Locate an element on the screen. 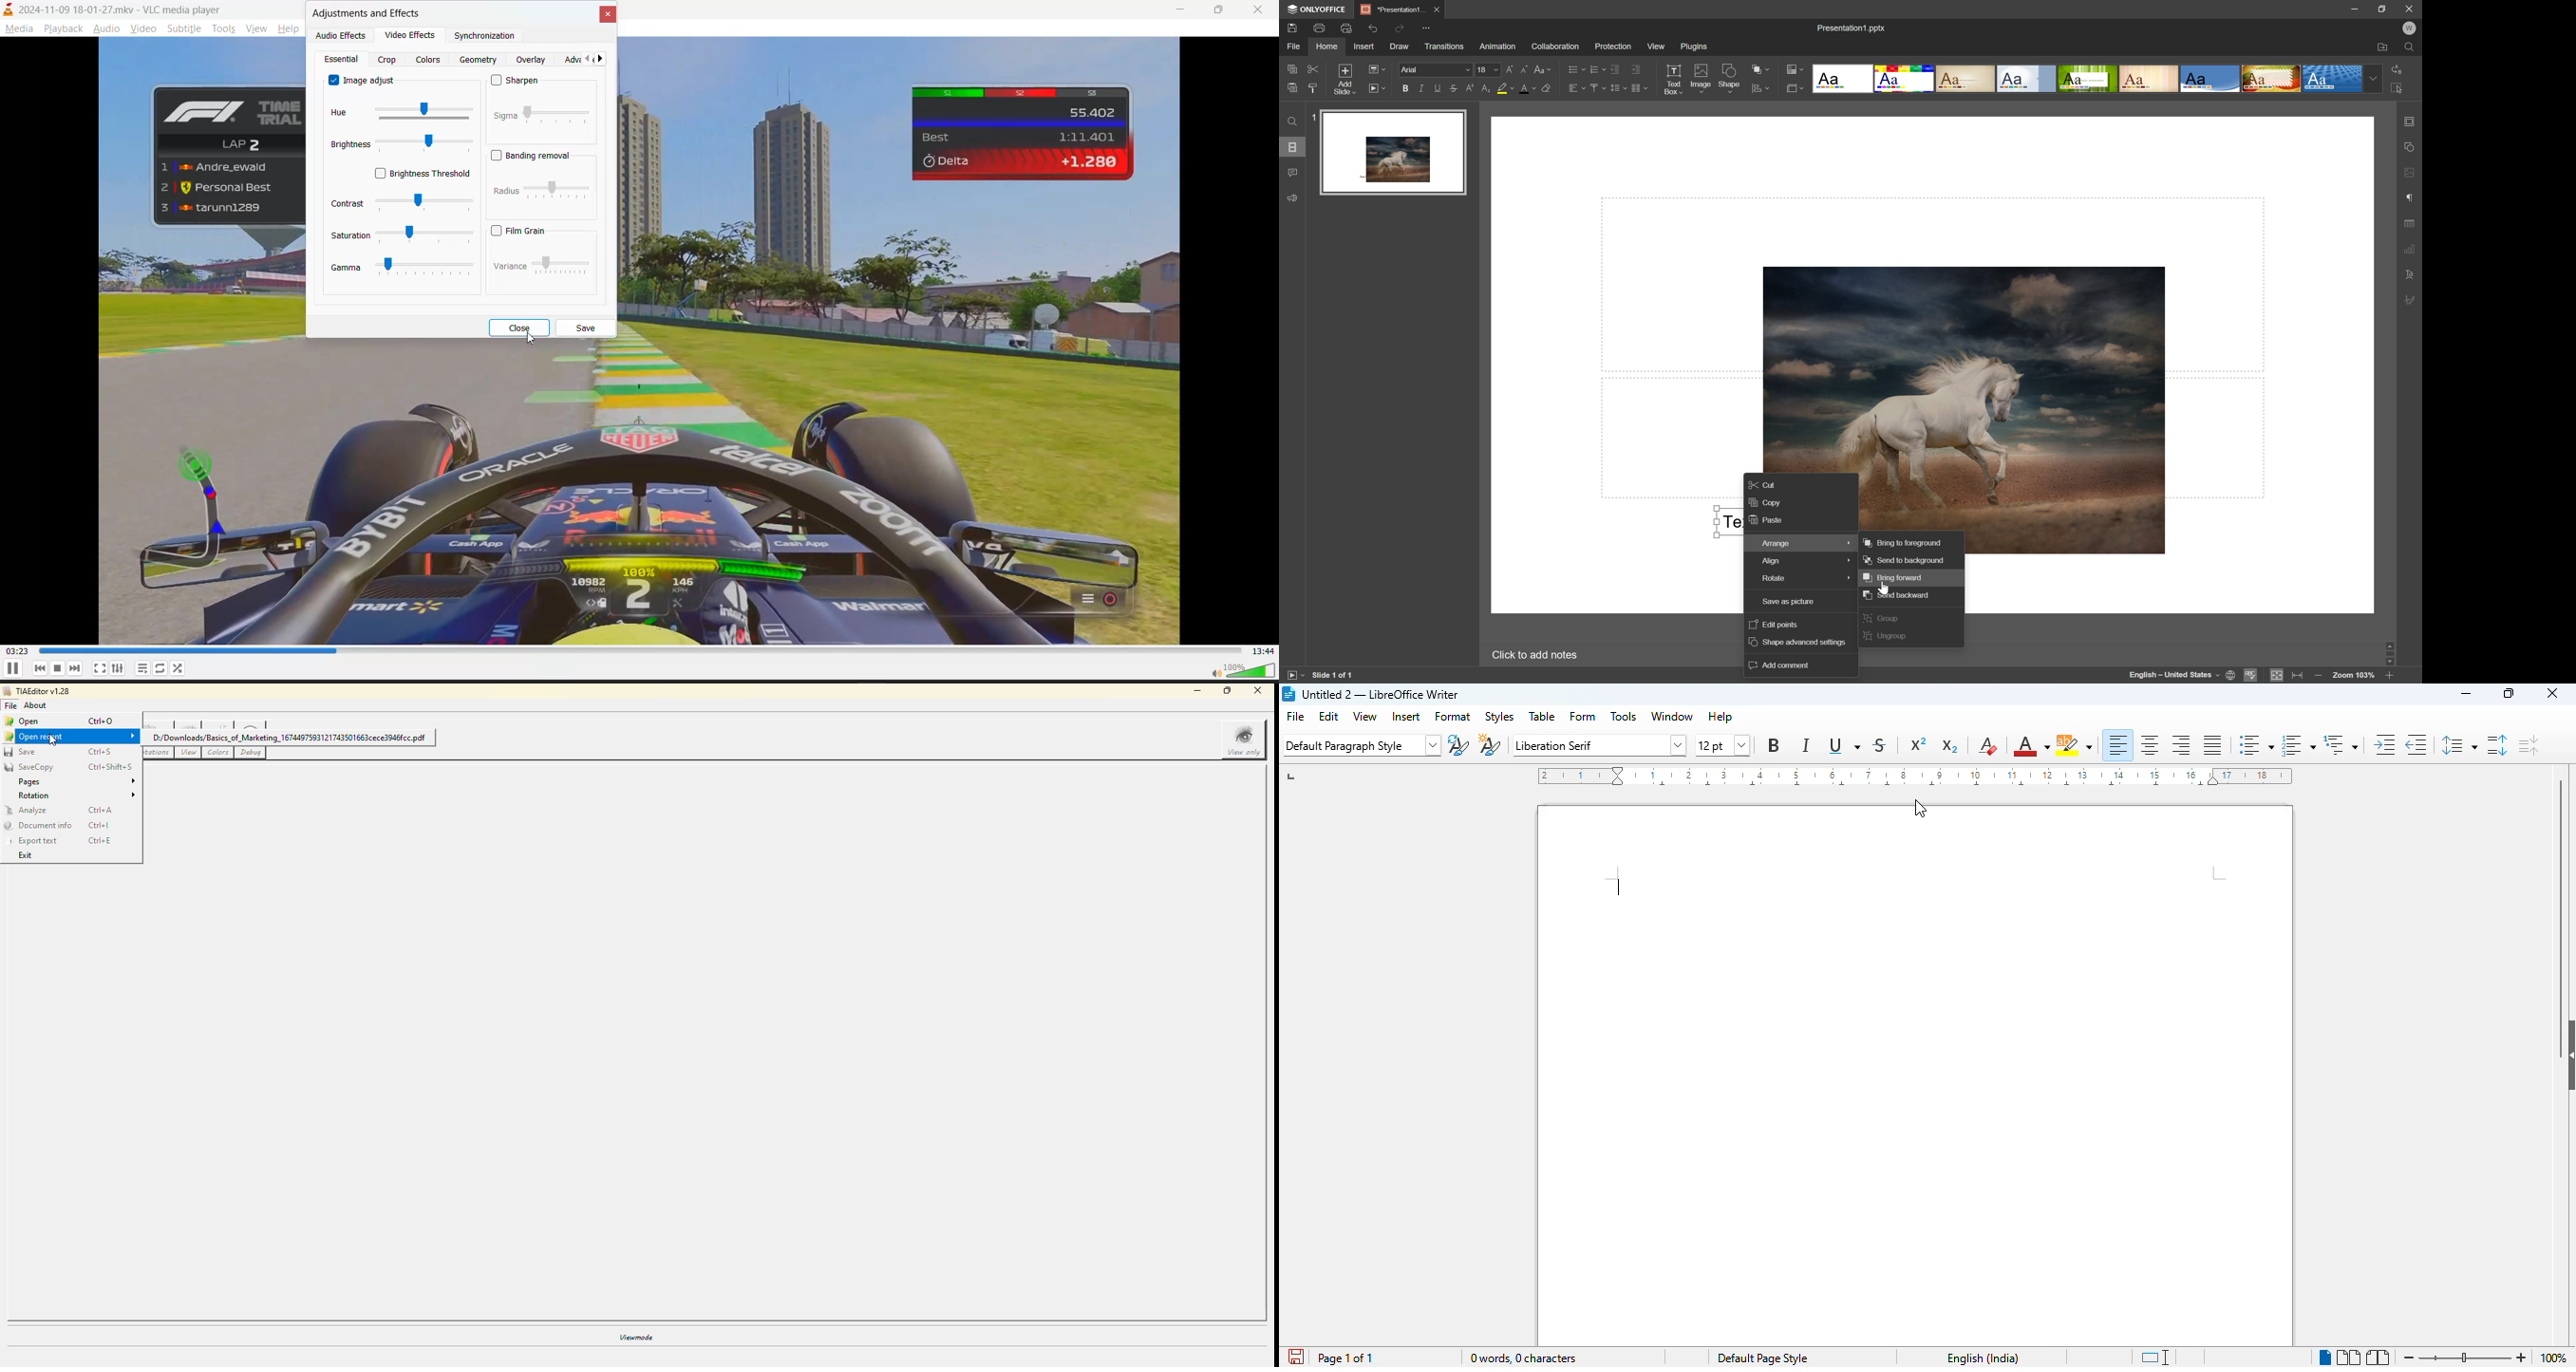 The width and height of the screenshot is (2576, 1372). Shape advanced settings is located at coordinates (1800, 642).